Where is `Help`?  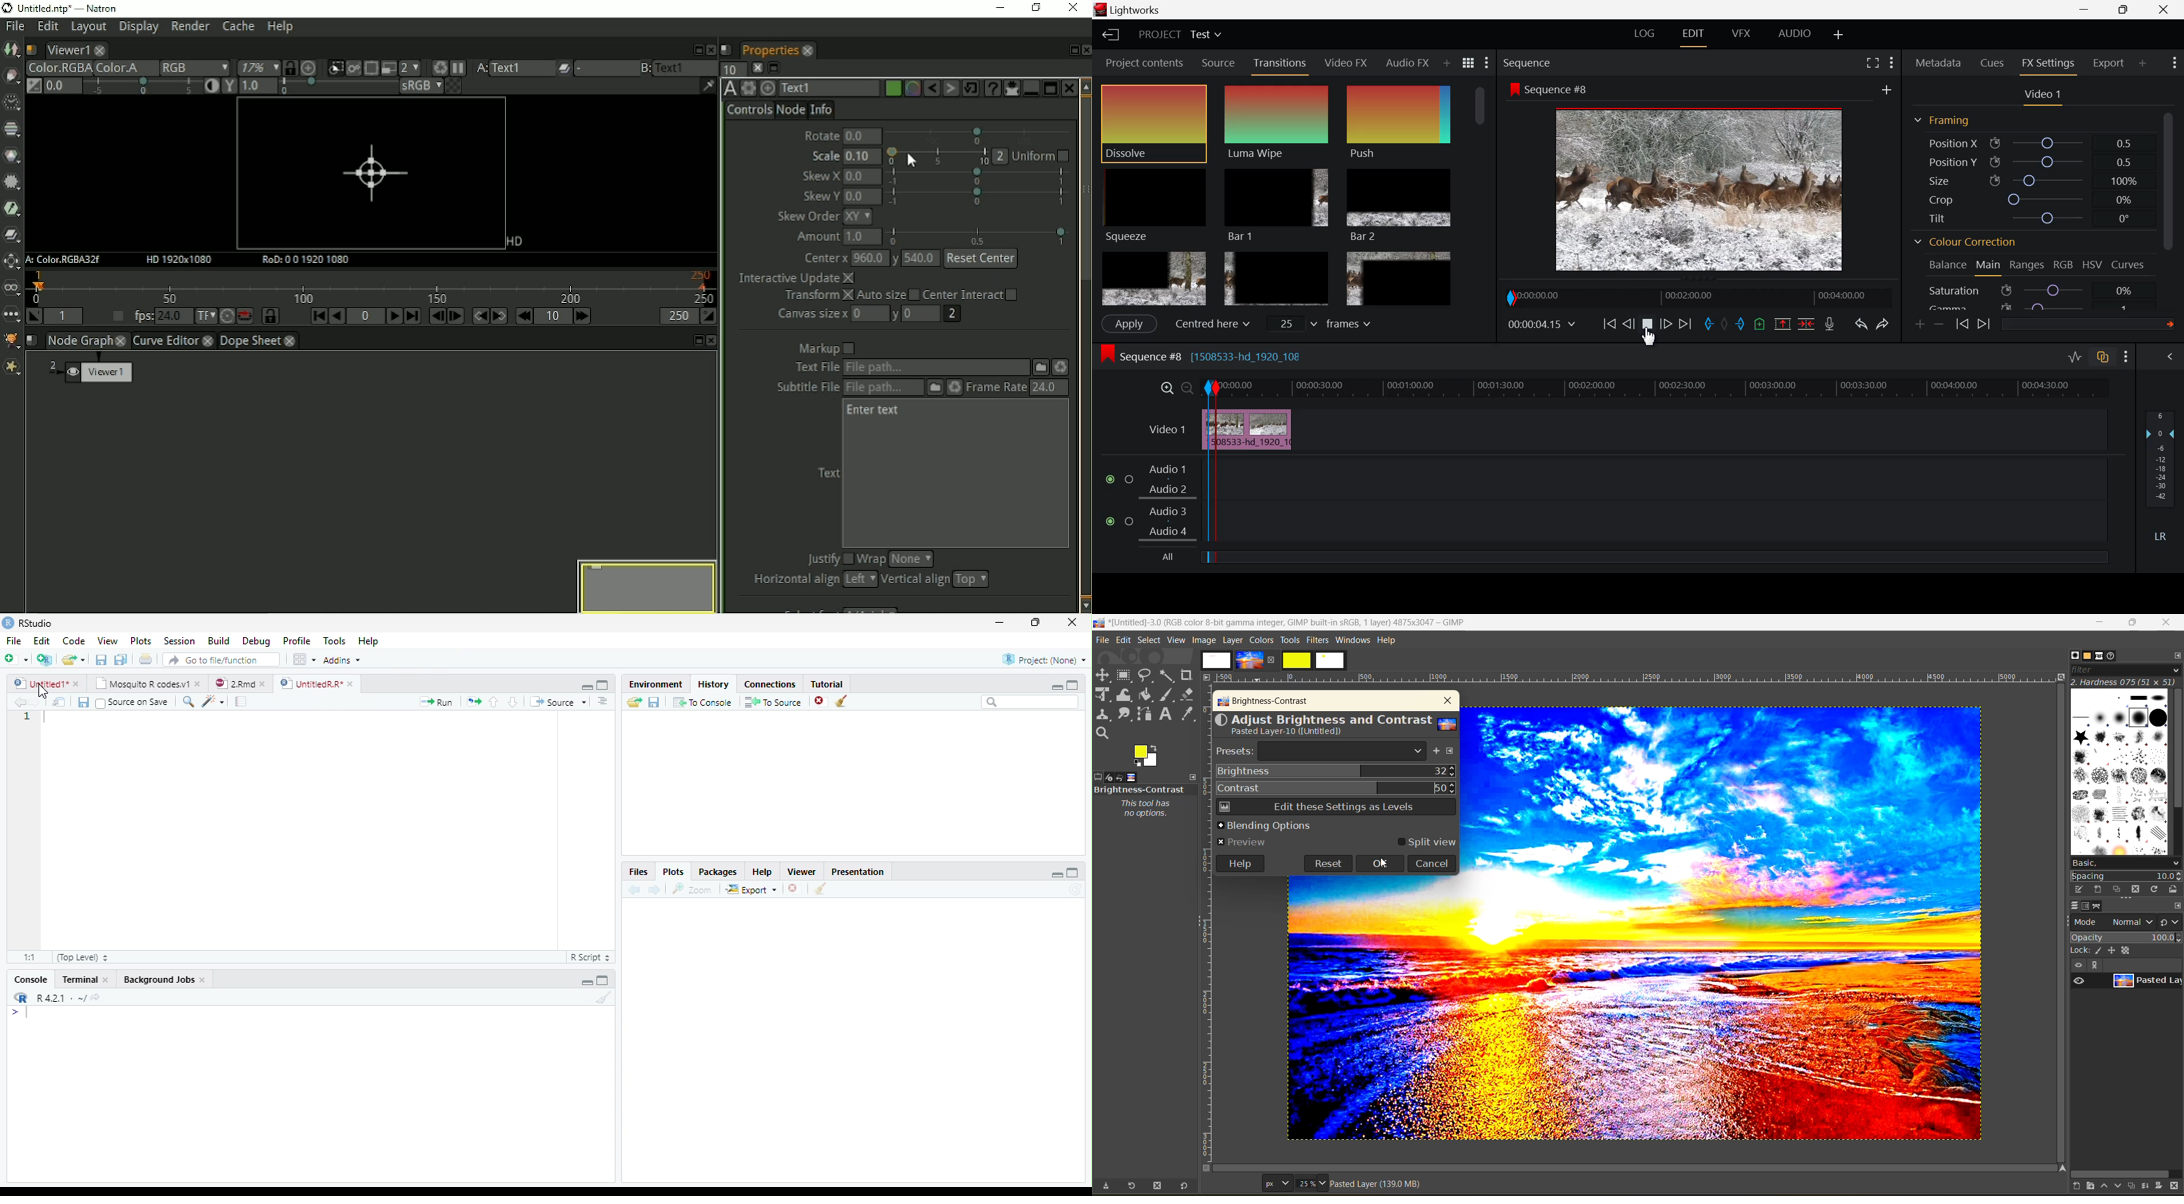
Help is located at coordinates (763, 873).